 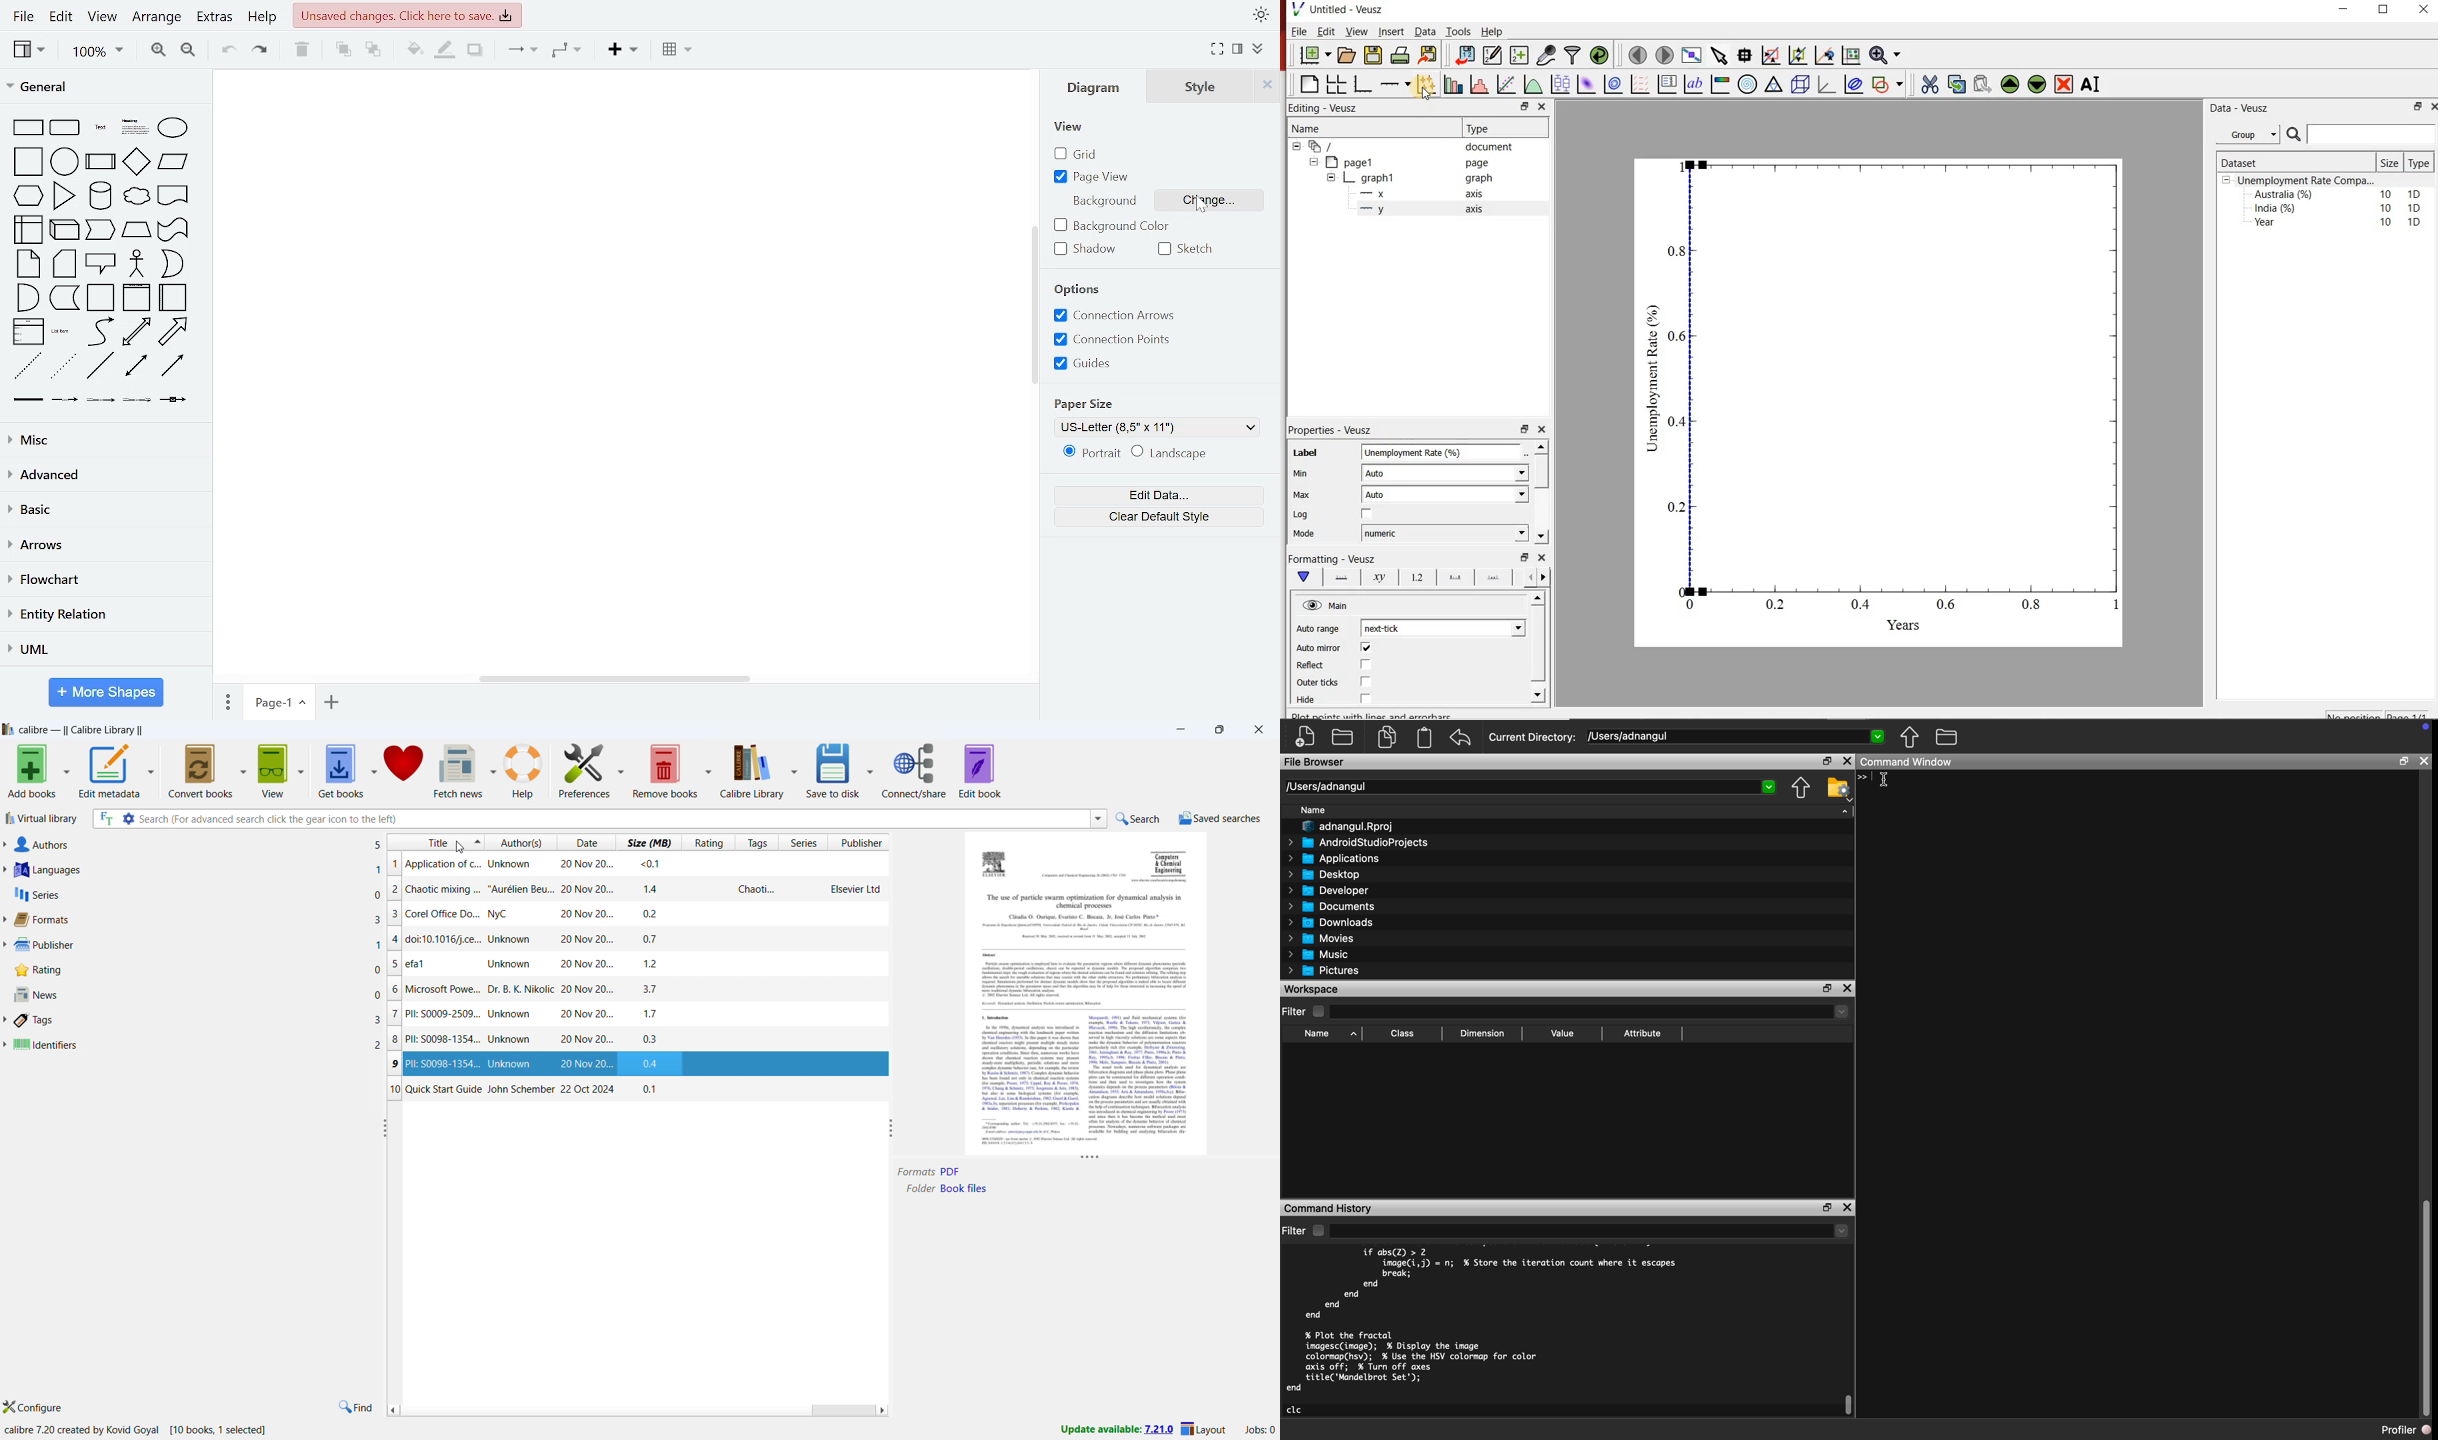 What do you see at coordinates (1394, 84) in the screenshot?
I see `add an axis` at bounding box center [1394, 84].